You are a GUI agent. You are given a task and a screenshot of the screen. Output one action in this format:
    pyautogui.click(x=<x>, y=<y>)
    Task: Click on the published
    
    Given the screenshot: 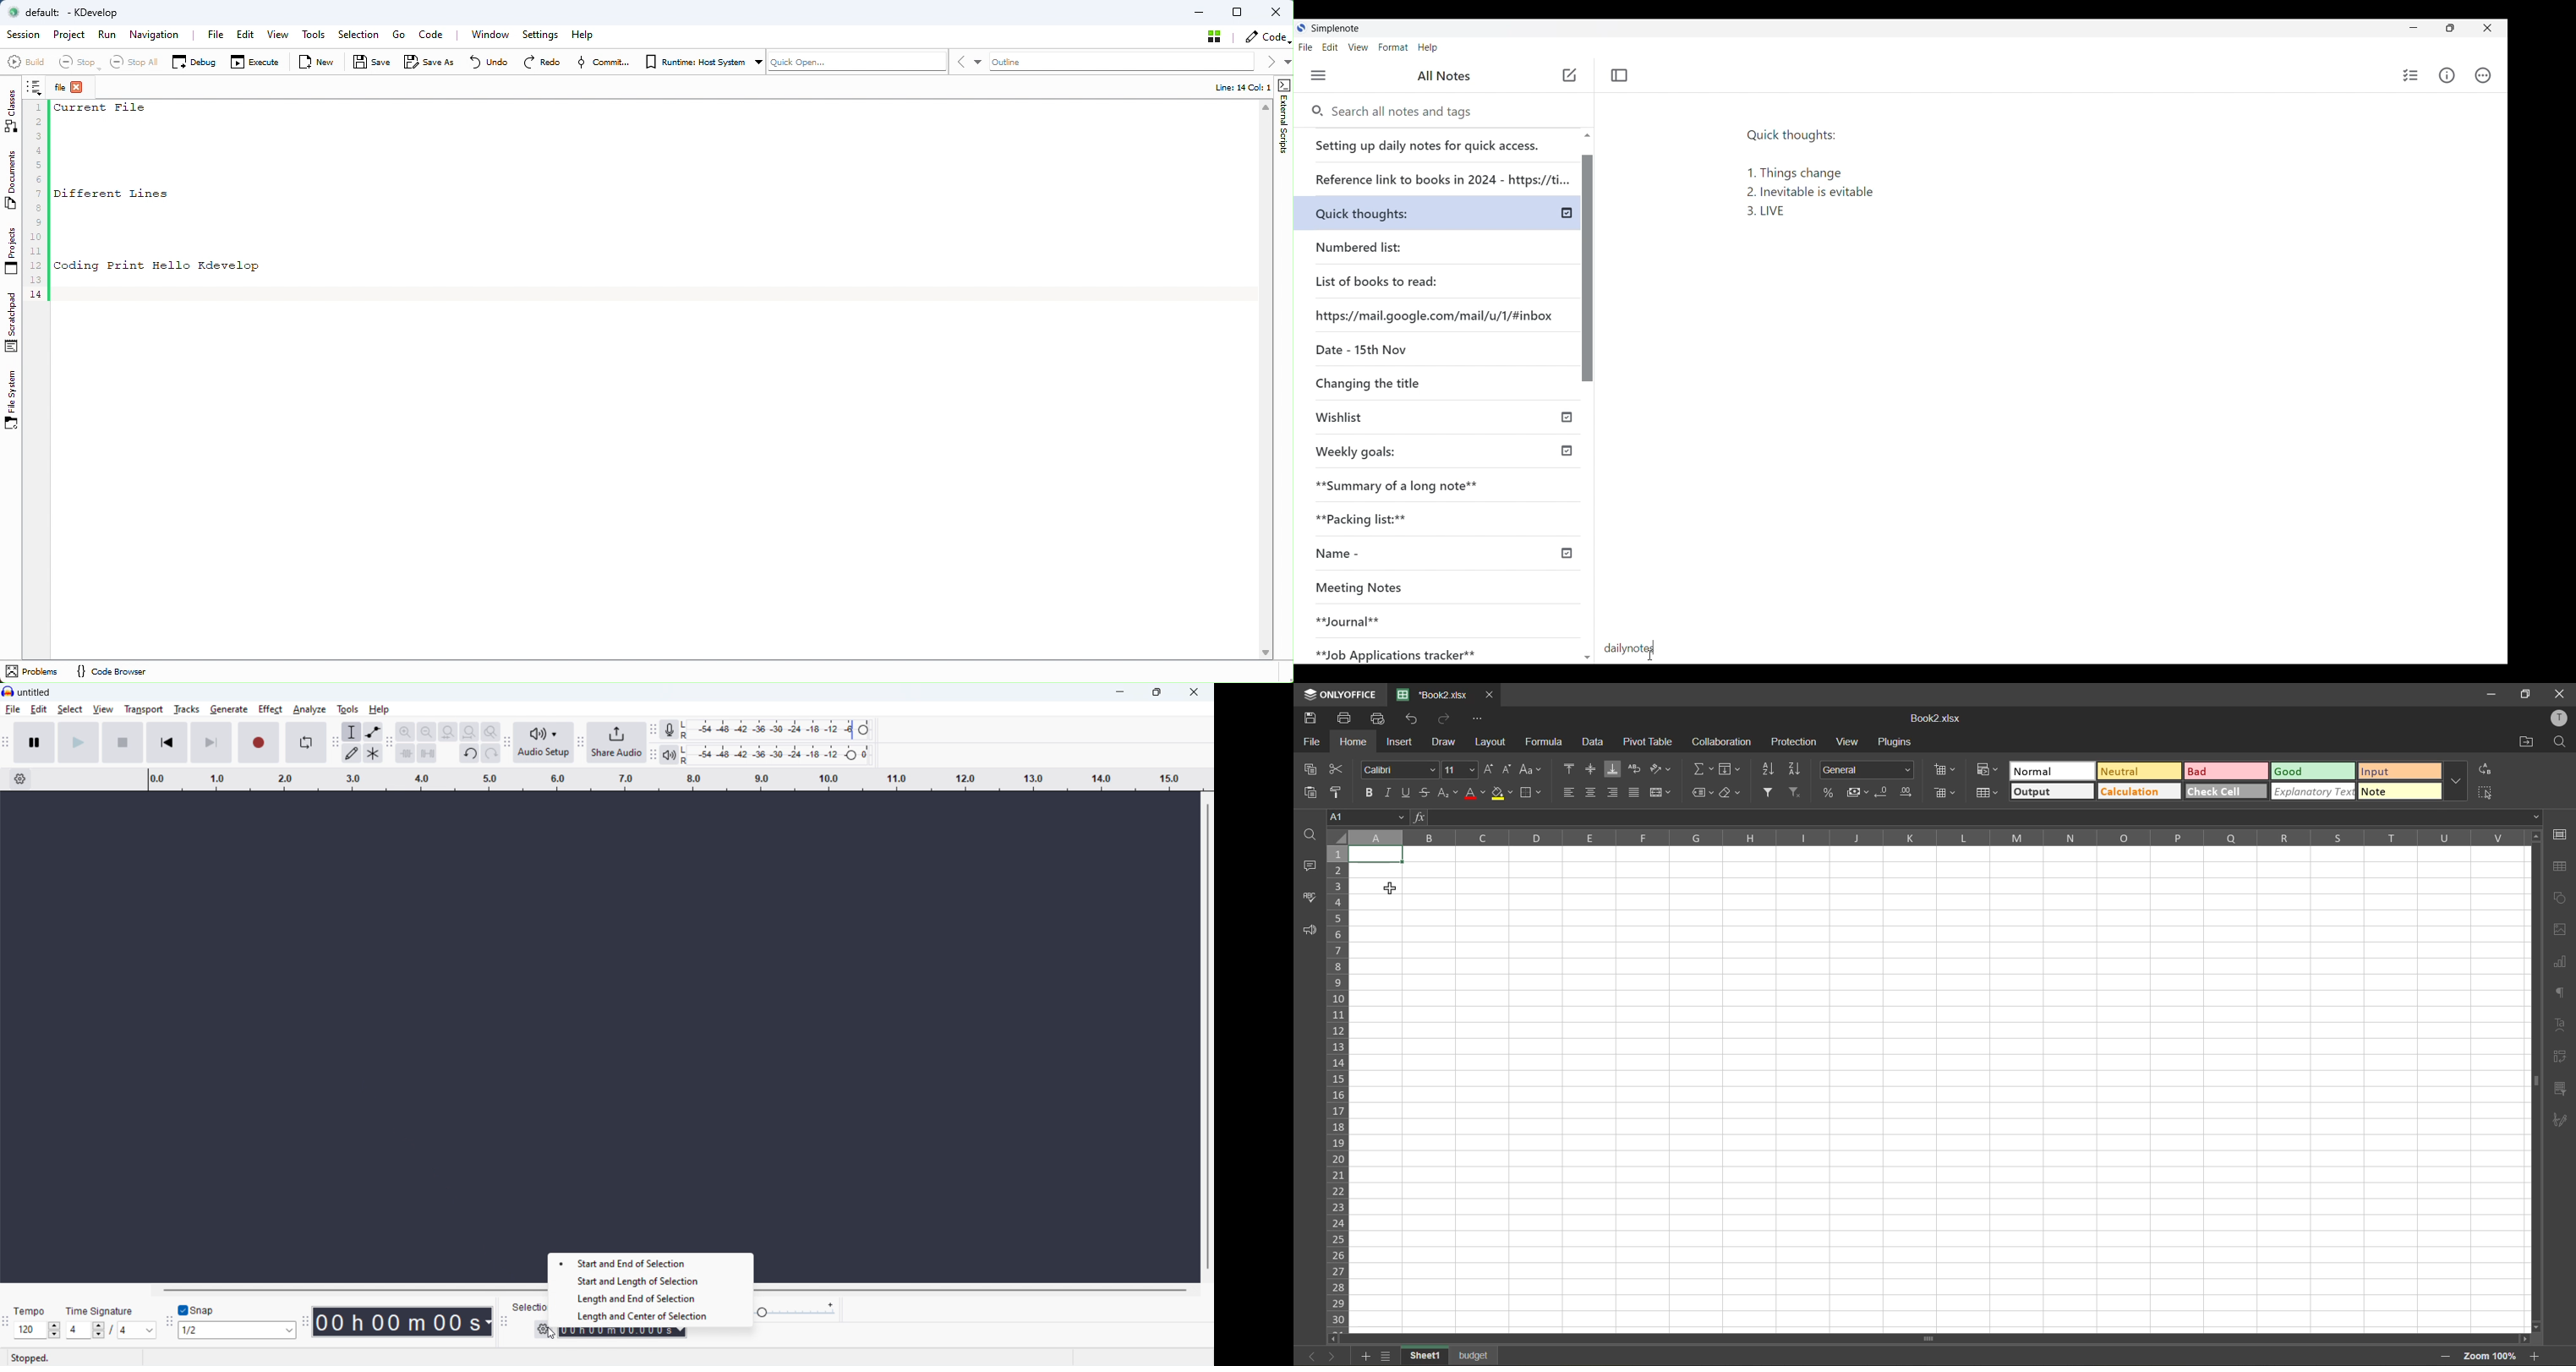 What is the action you would take?
    pyautogui.click(x=1567, y=415)
    